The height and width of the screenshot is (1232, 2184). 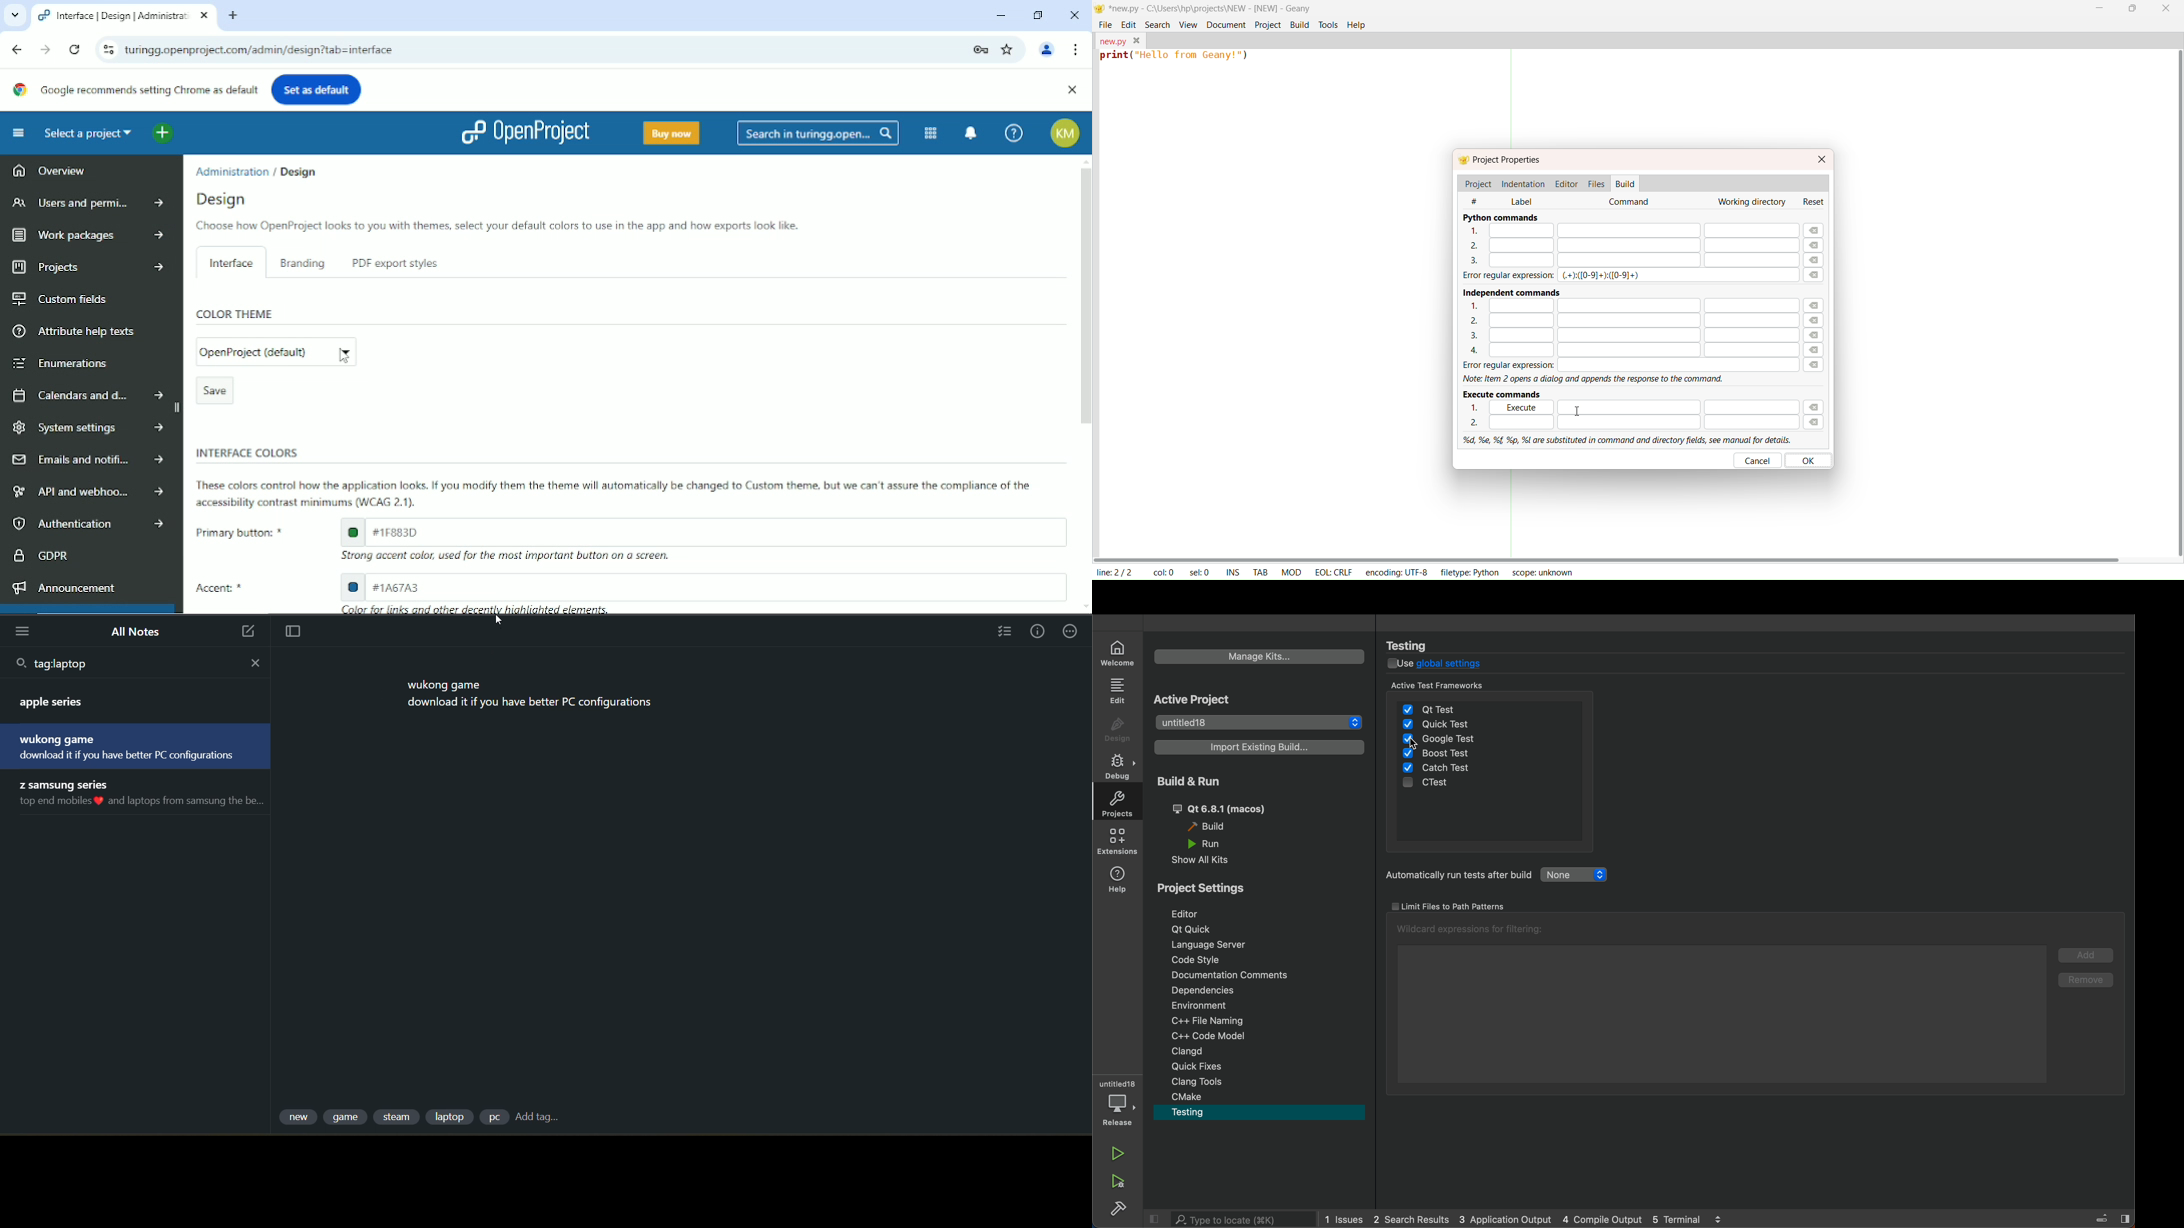 I want to click on Back, so click(x=17, y=48).